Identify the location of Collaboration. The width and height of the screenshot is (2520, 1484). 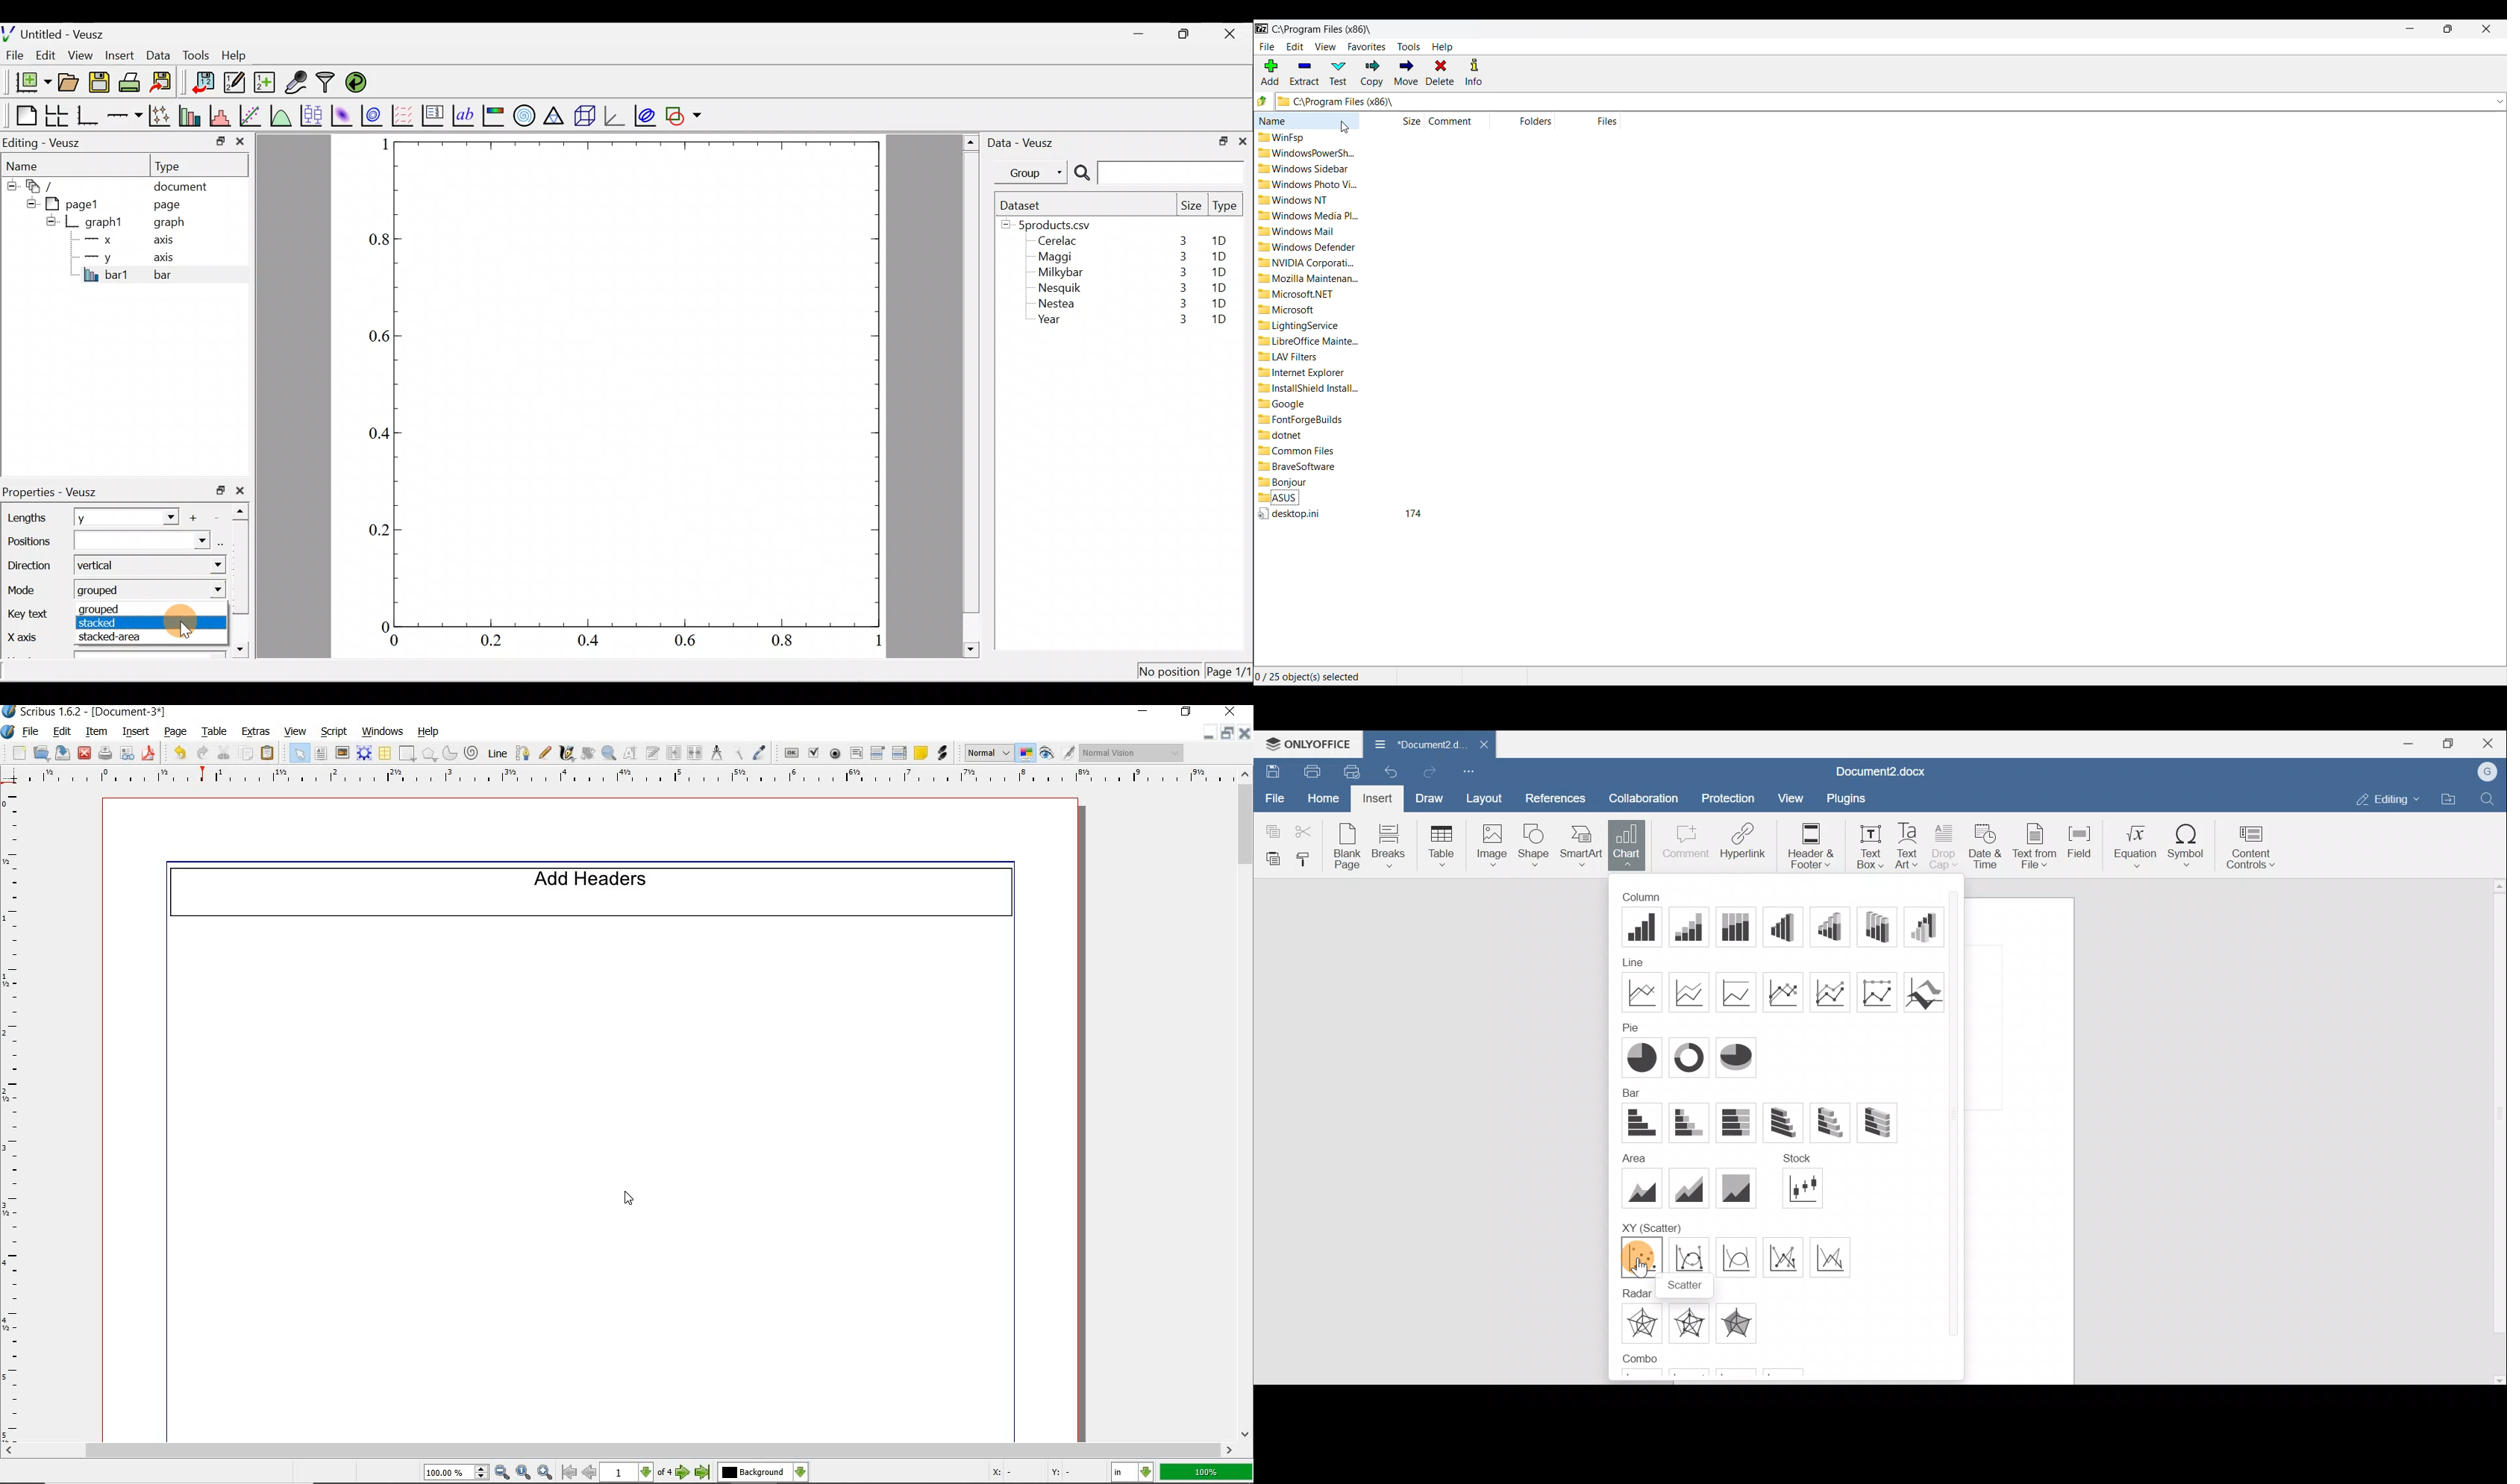
(1648, 795).